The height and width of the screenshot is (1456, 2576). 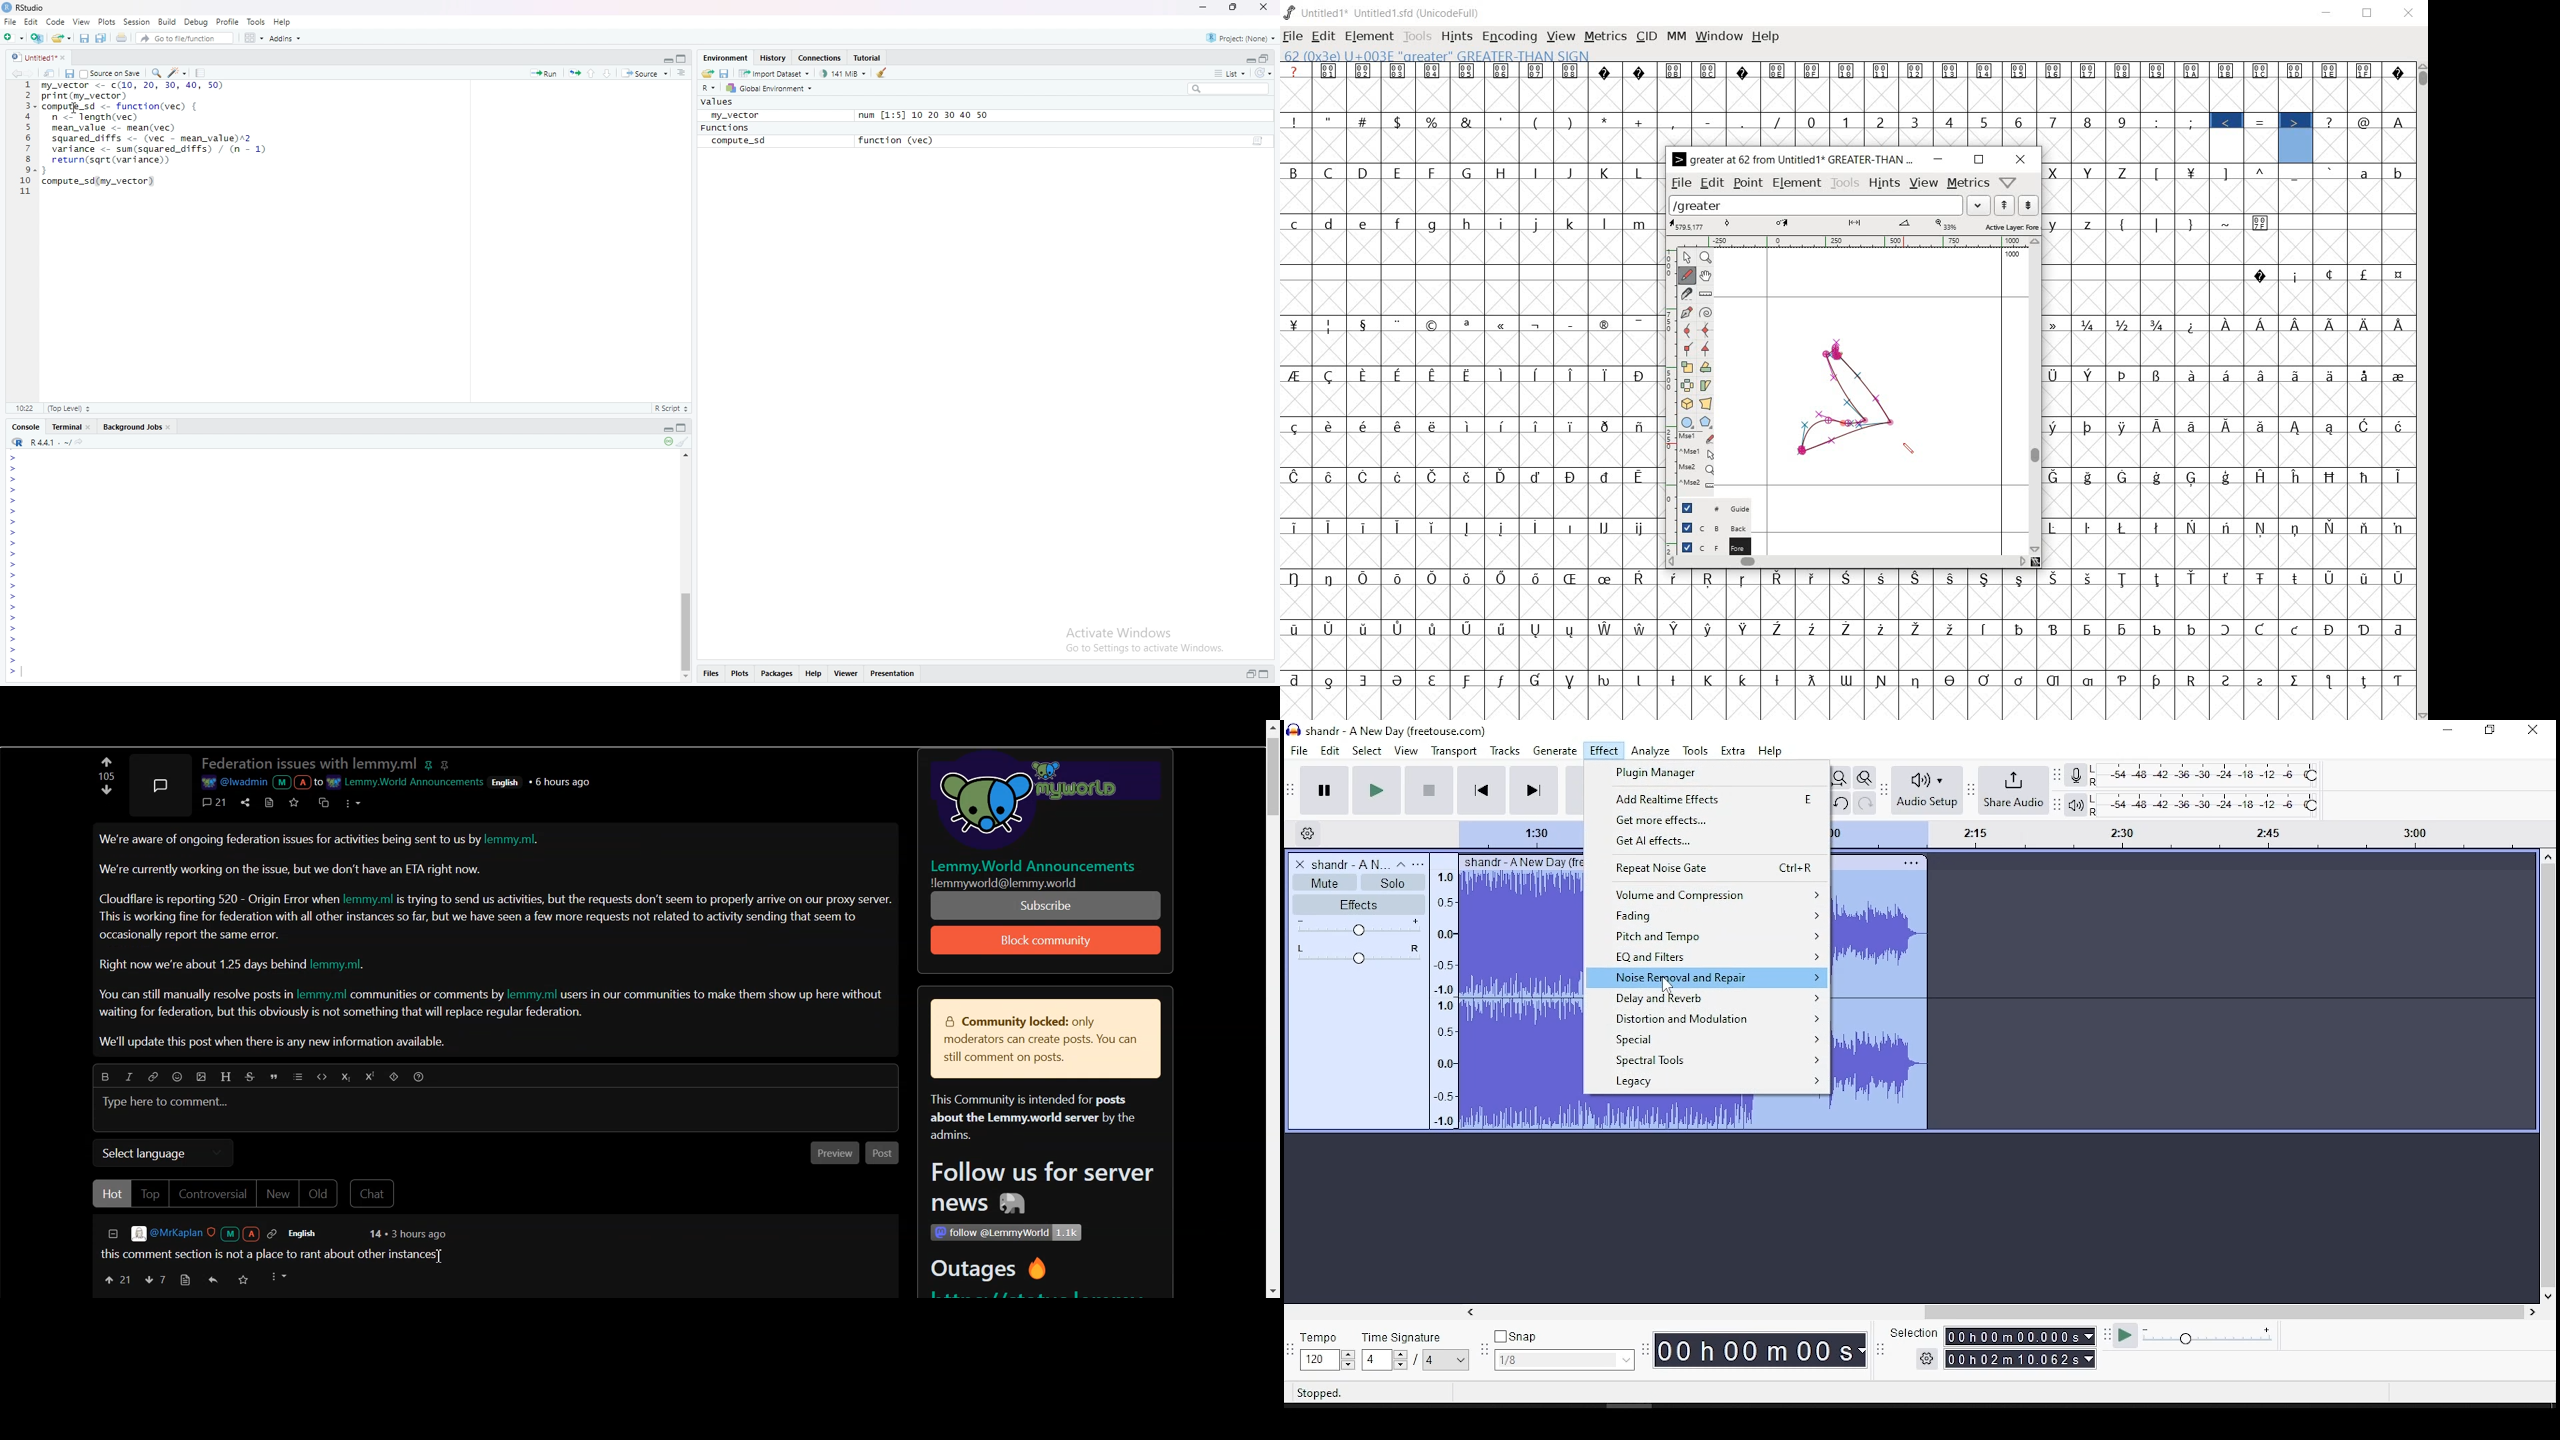 What do you see at coordinates (1382, 11) in the screenshot?
I see `Untitled1 Untitled1.sfd (UnicodeFull)` at bounding box center [1382, 11].